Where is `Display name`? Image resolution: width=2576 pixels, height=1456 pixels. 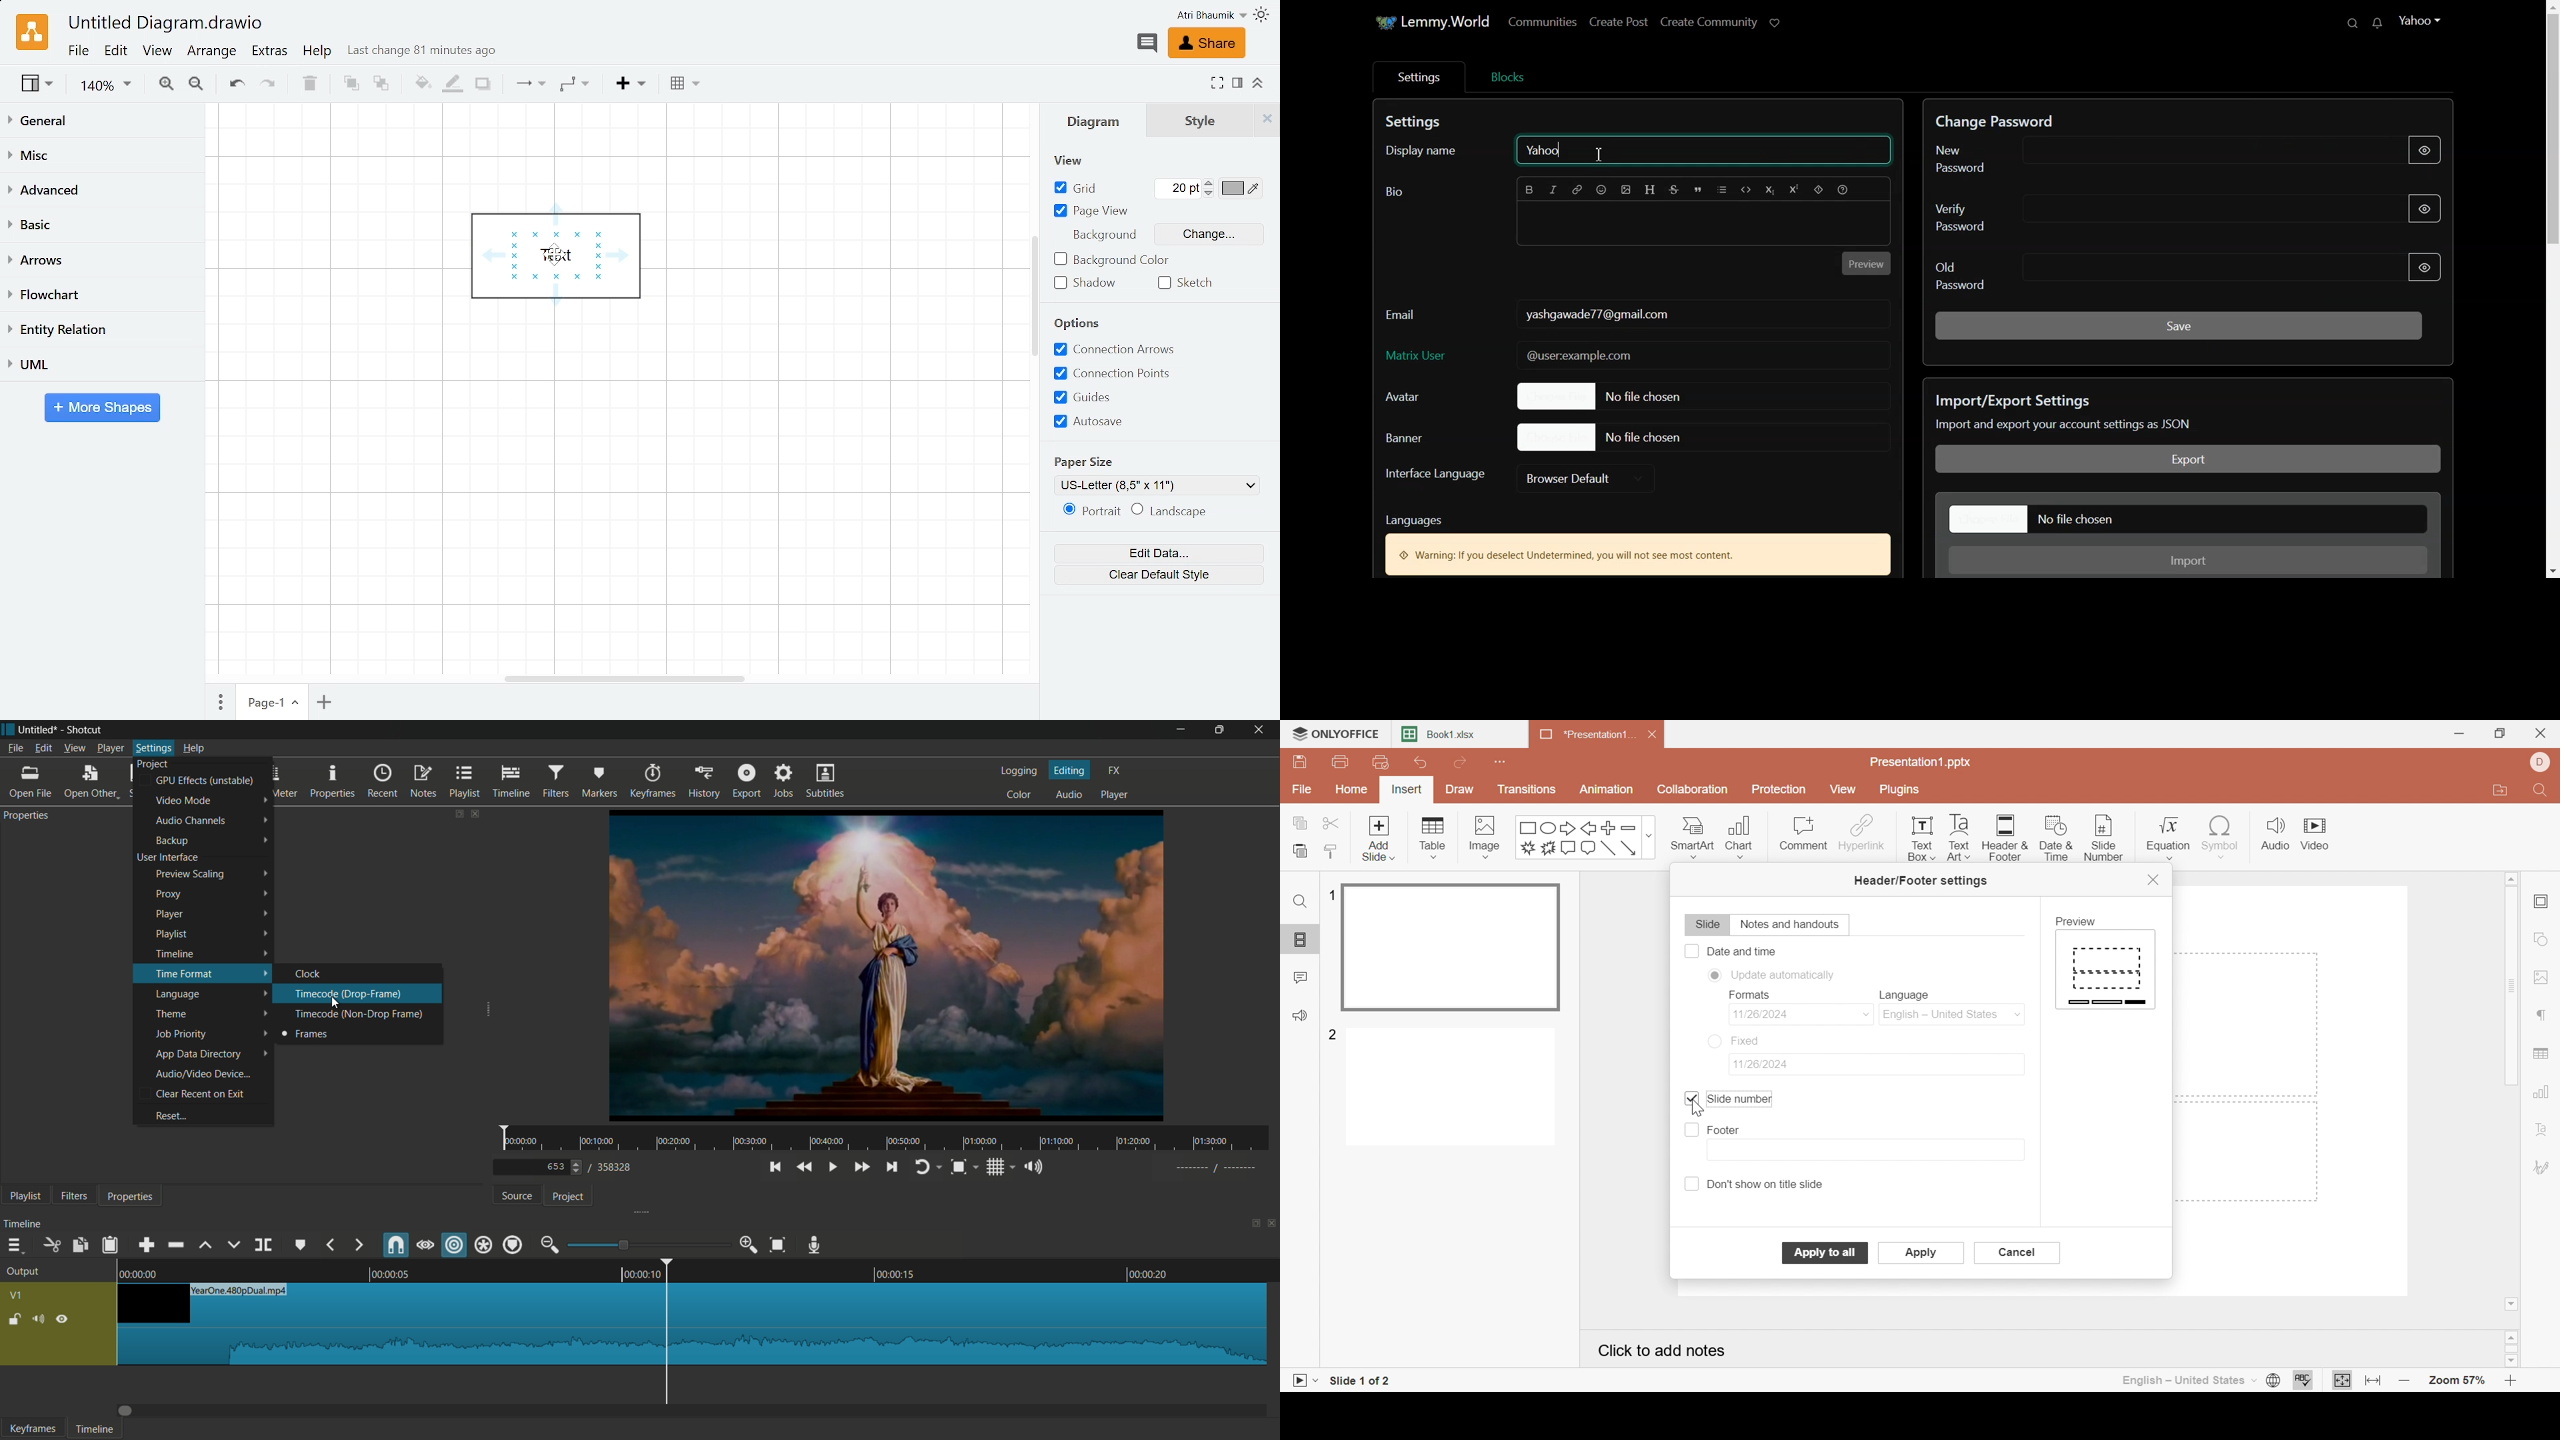 Display name is located at coordinates (1429, 153).